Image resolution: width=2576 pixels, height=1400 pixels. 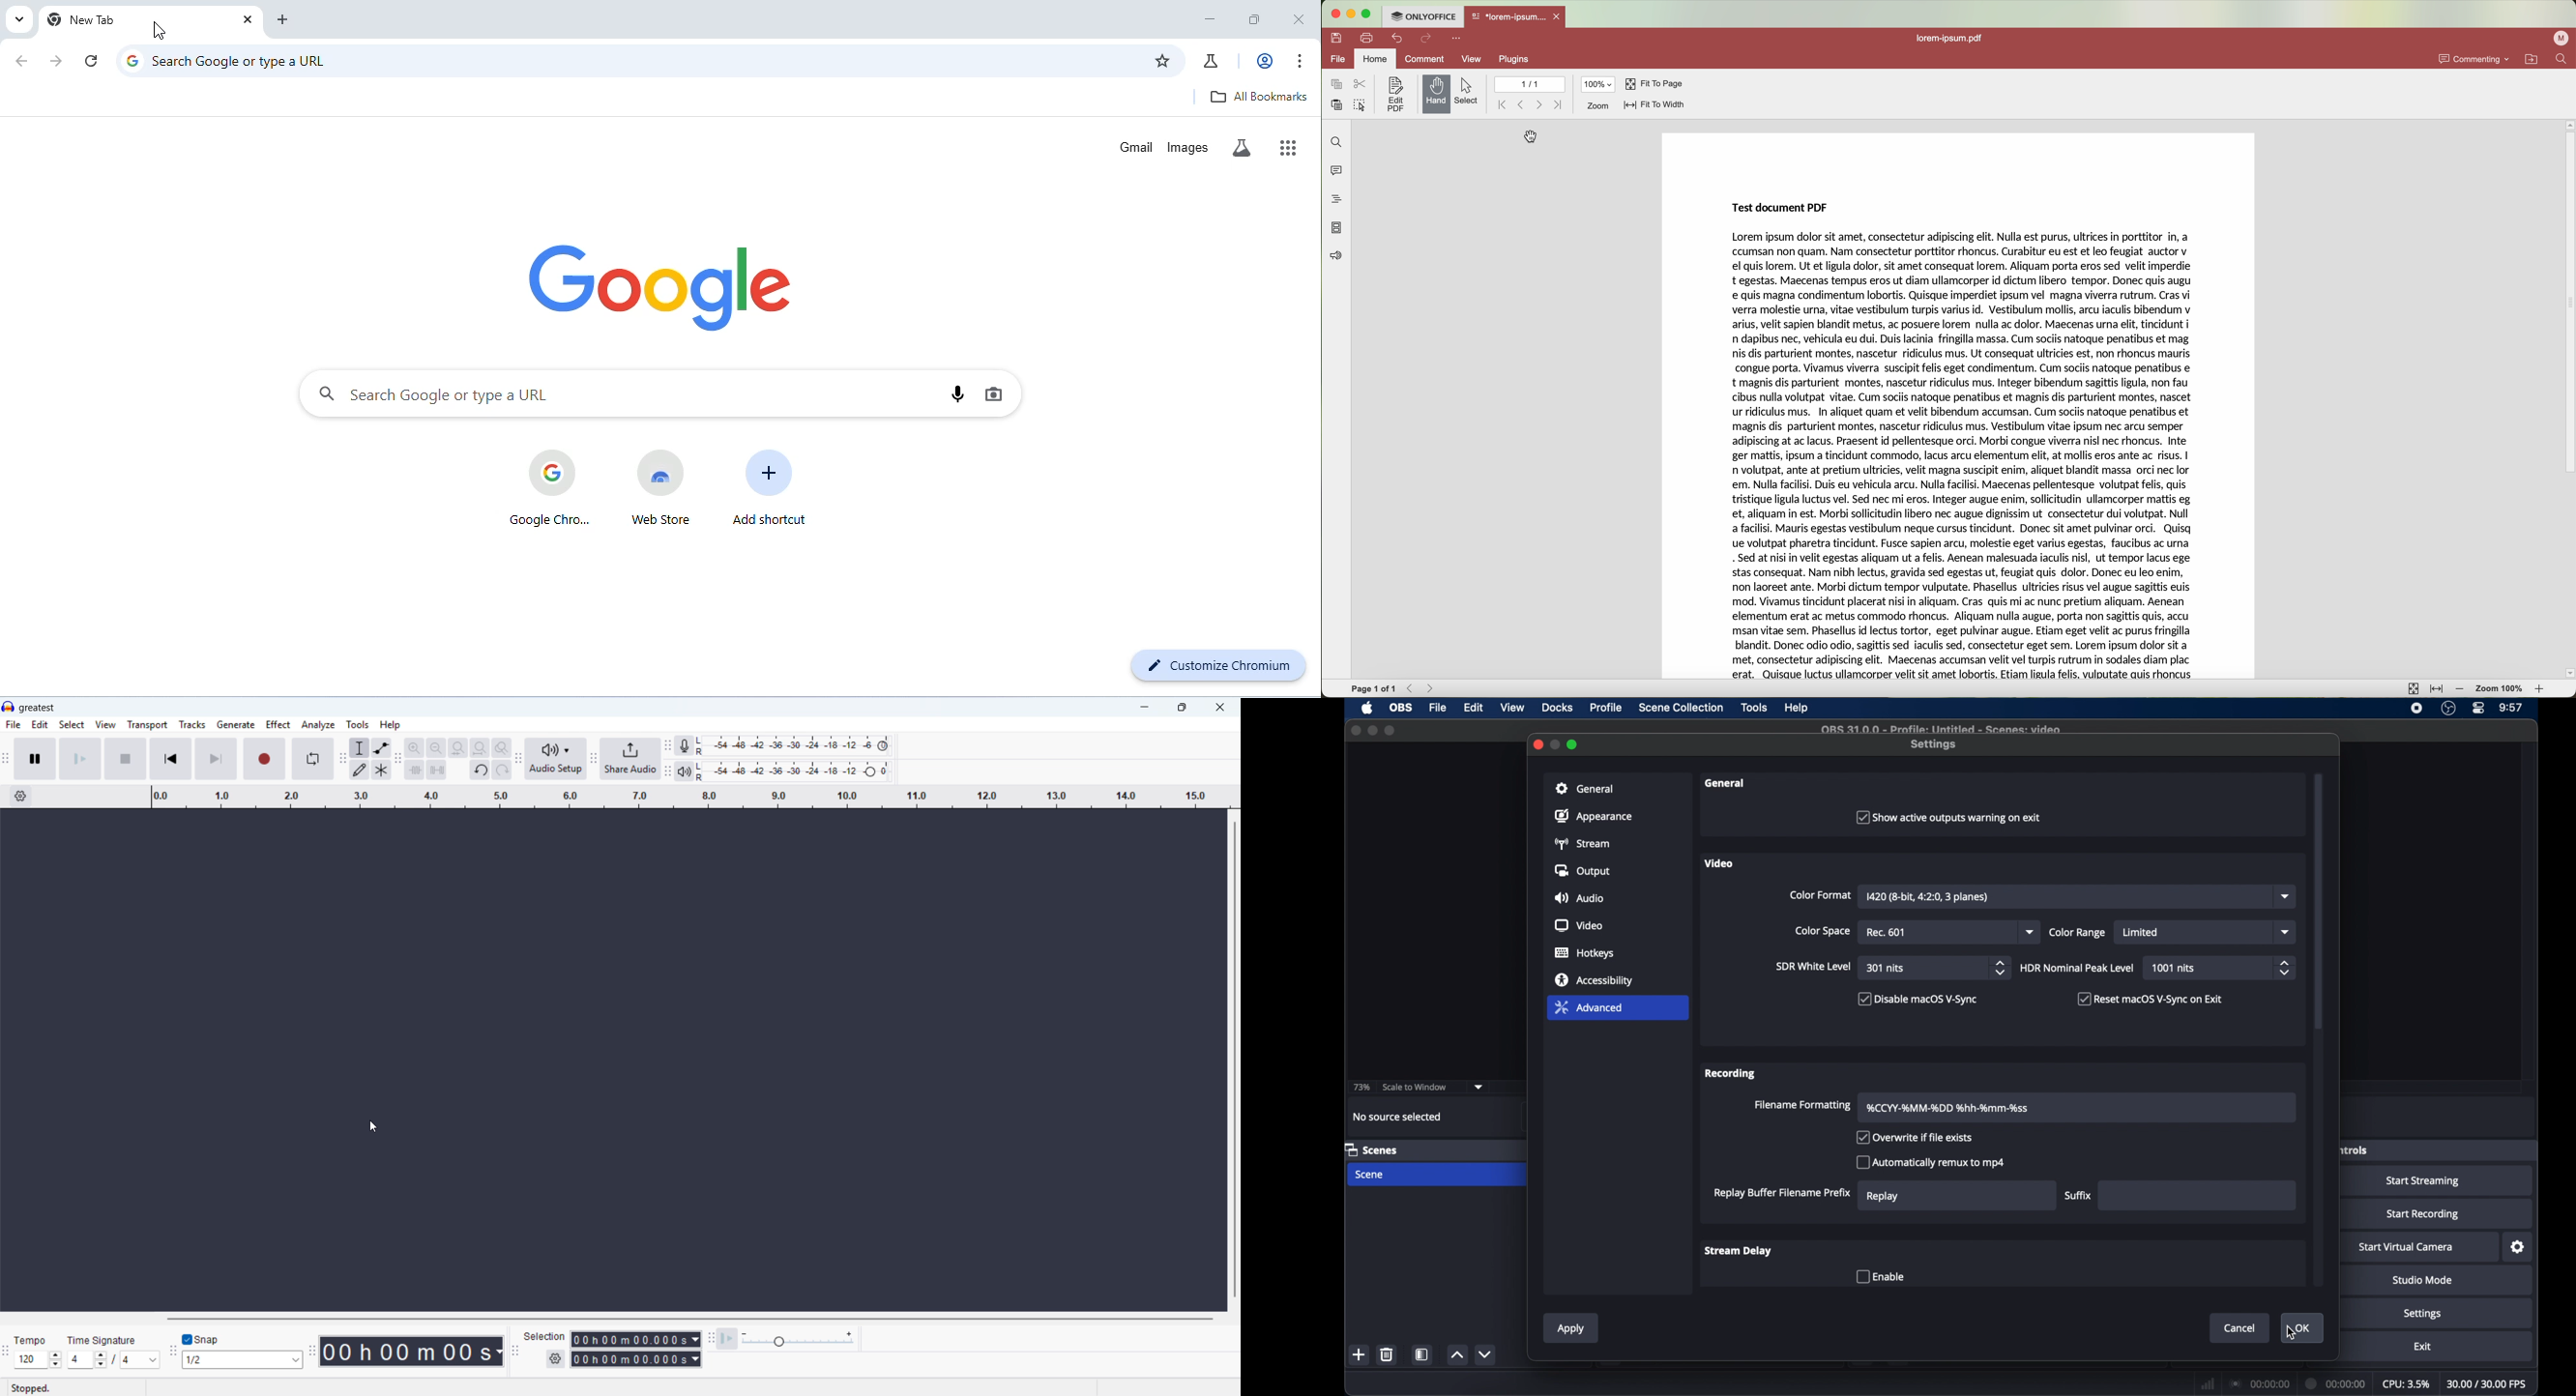 What do you see at coordinates (85, 20) in the screenshot?
I see `new tab` at bounding box center [85, 20].